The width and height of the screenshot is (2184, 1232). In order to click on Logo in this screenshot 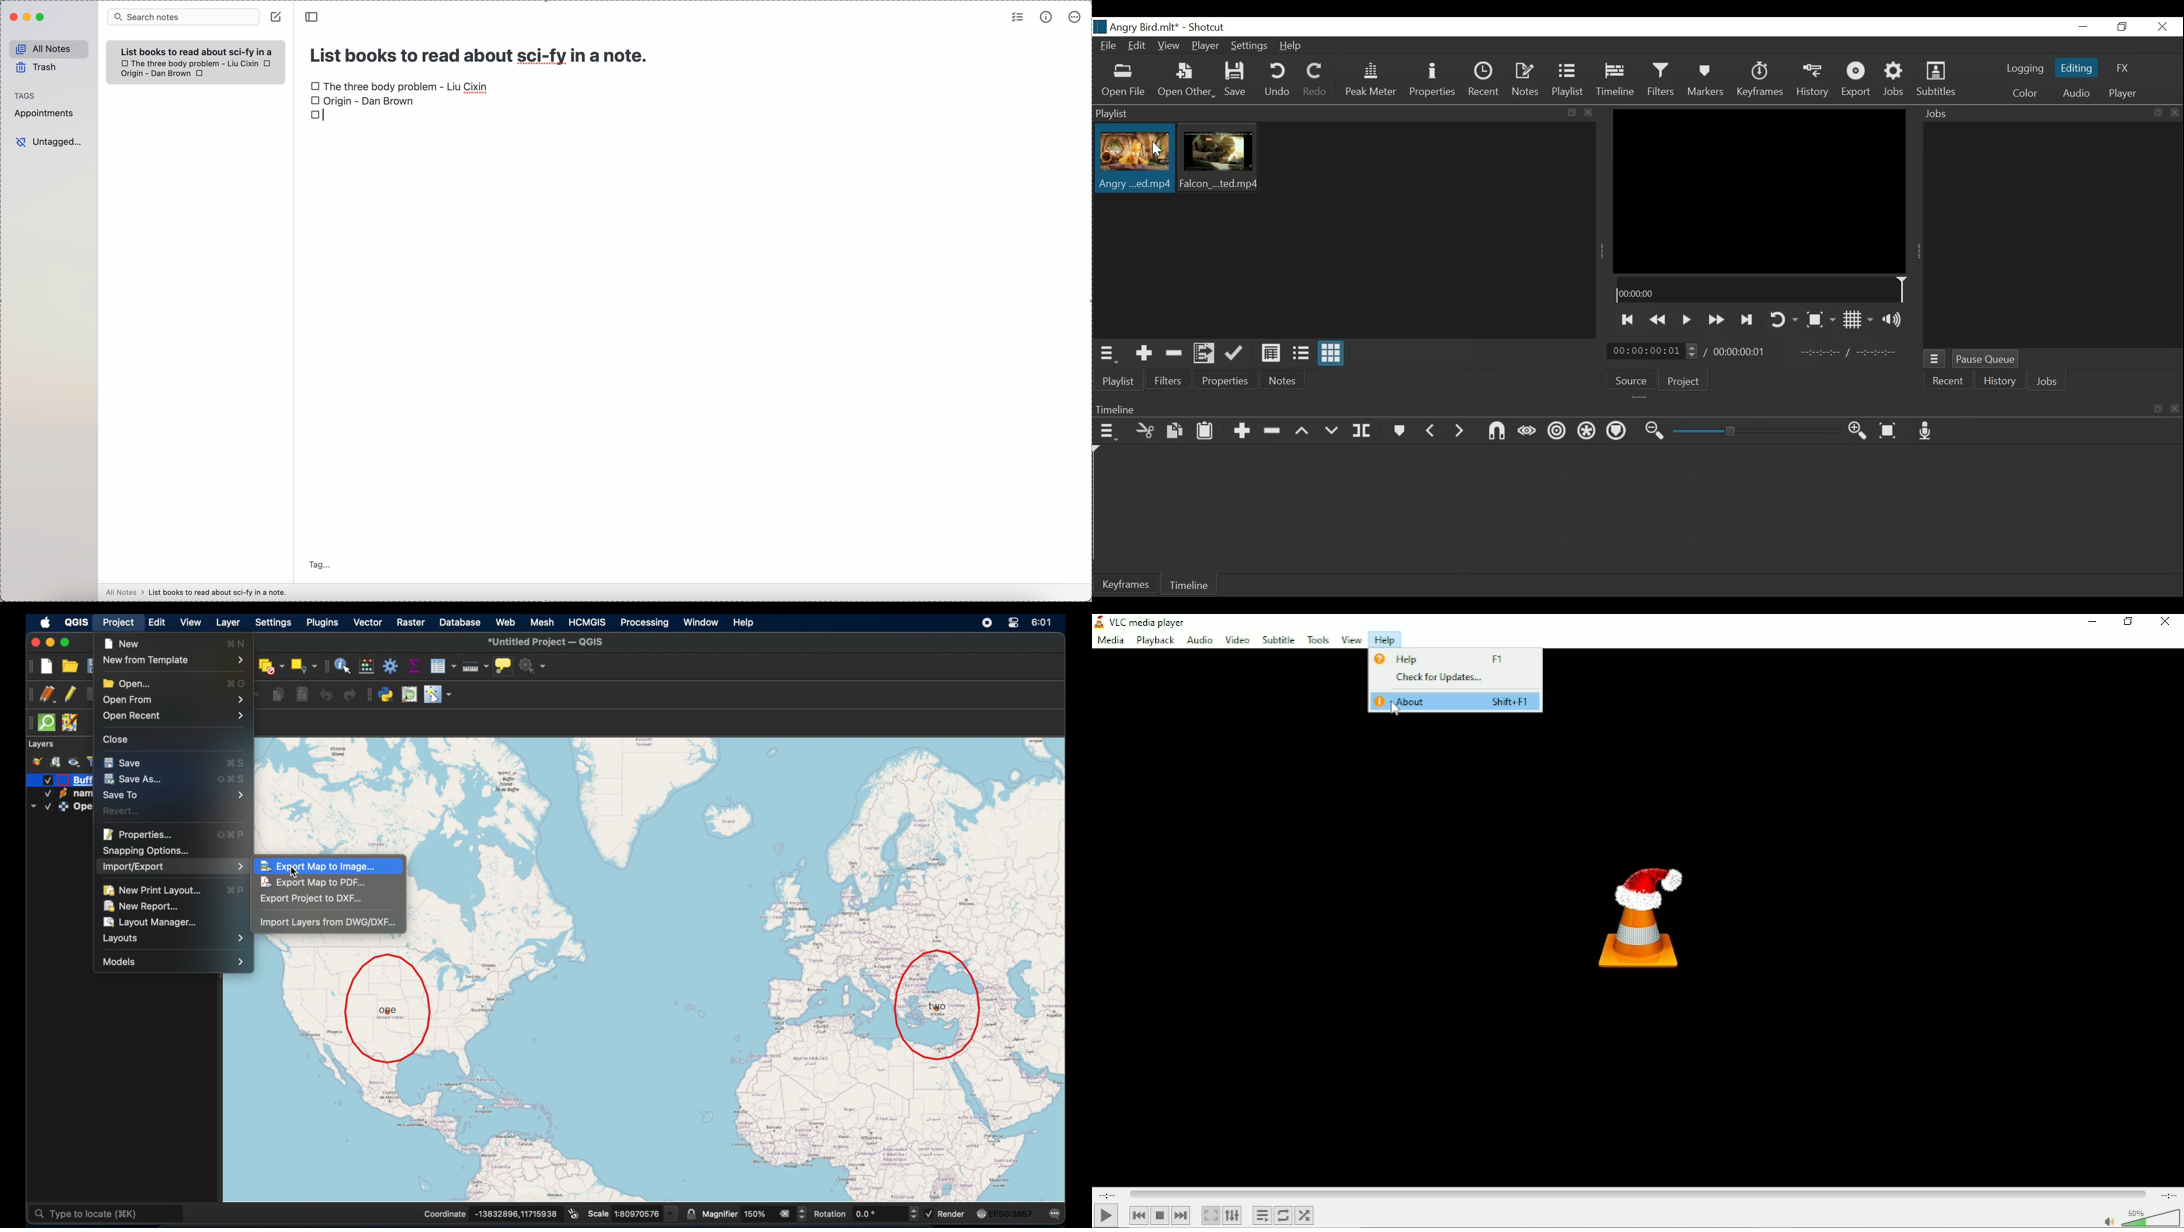, I will do `click(1643, 920)`.